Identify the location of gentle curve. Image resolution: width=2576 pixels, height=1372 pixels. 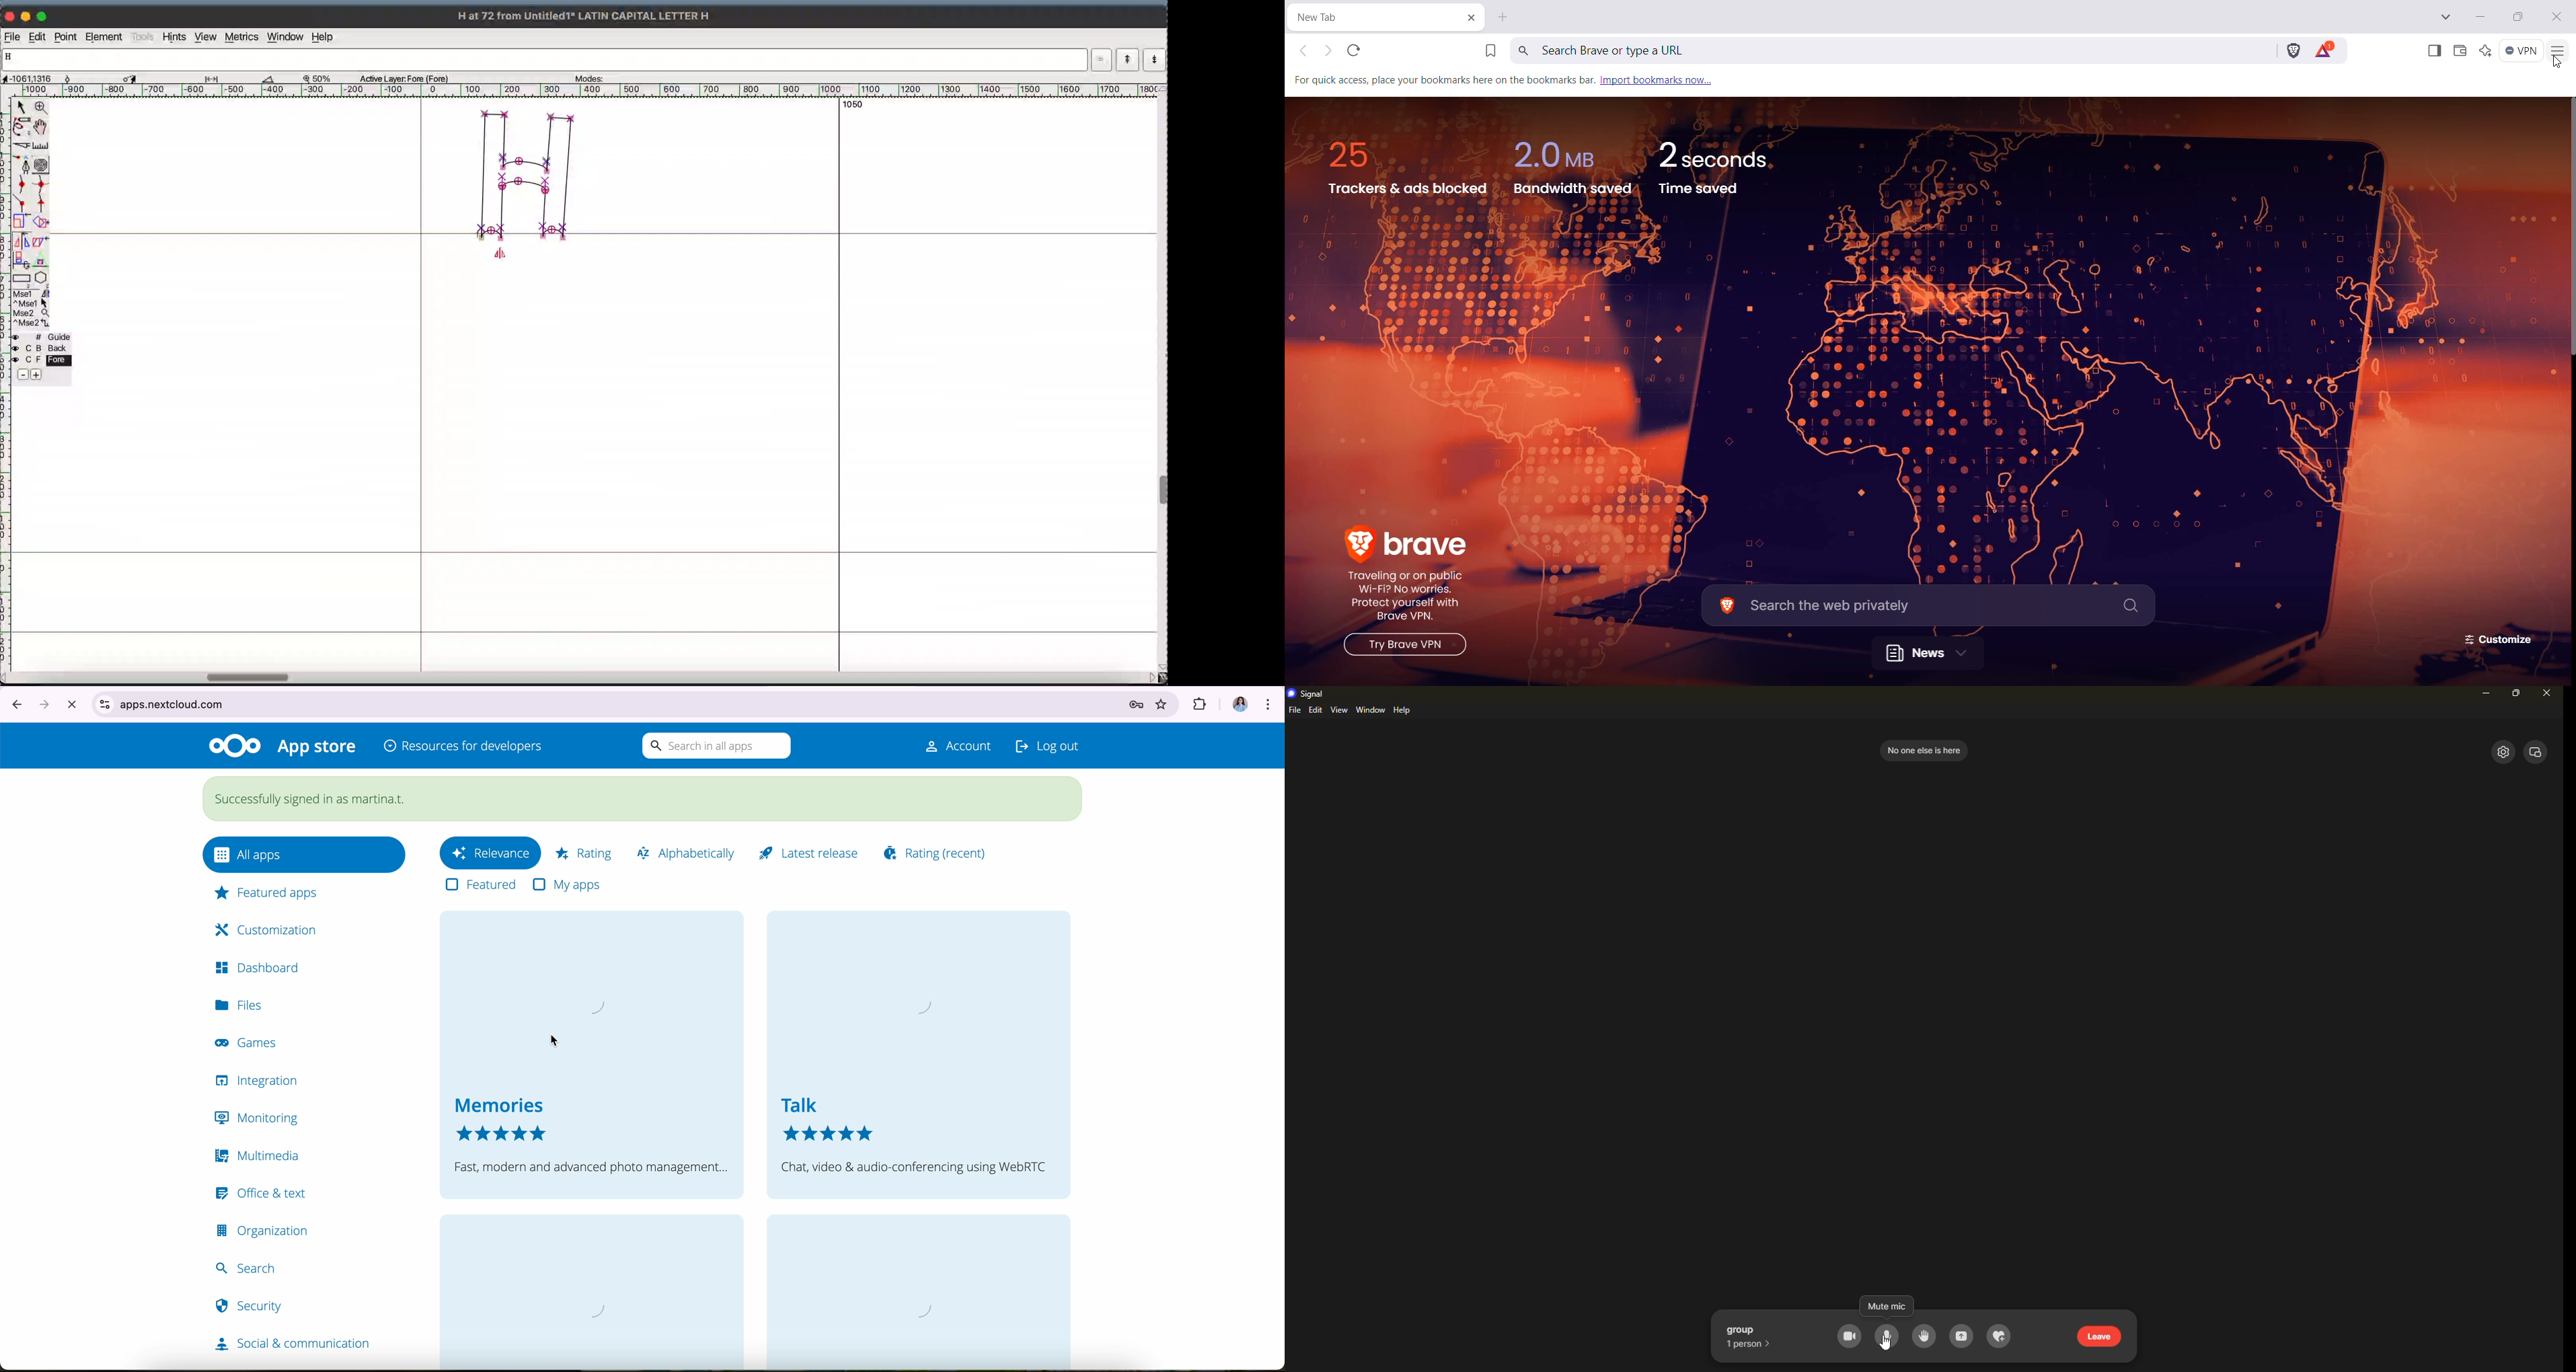
(23, 186).